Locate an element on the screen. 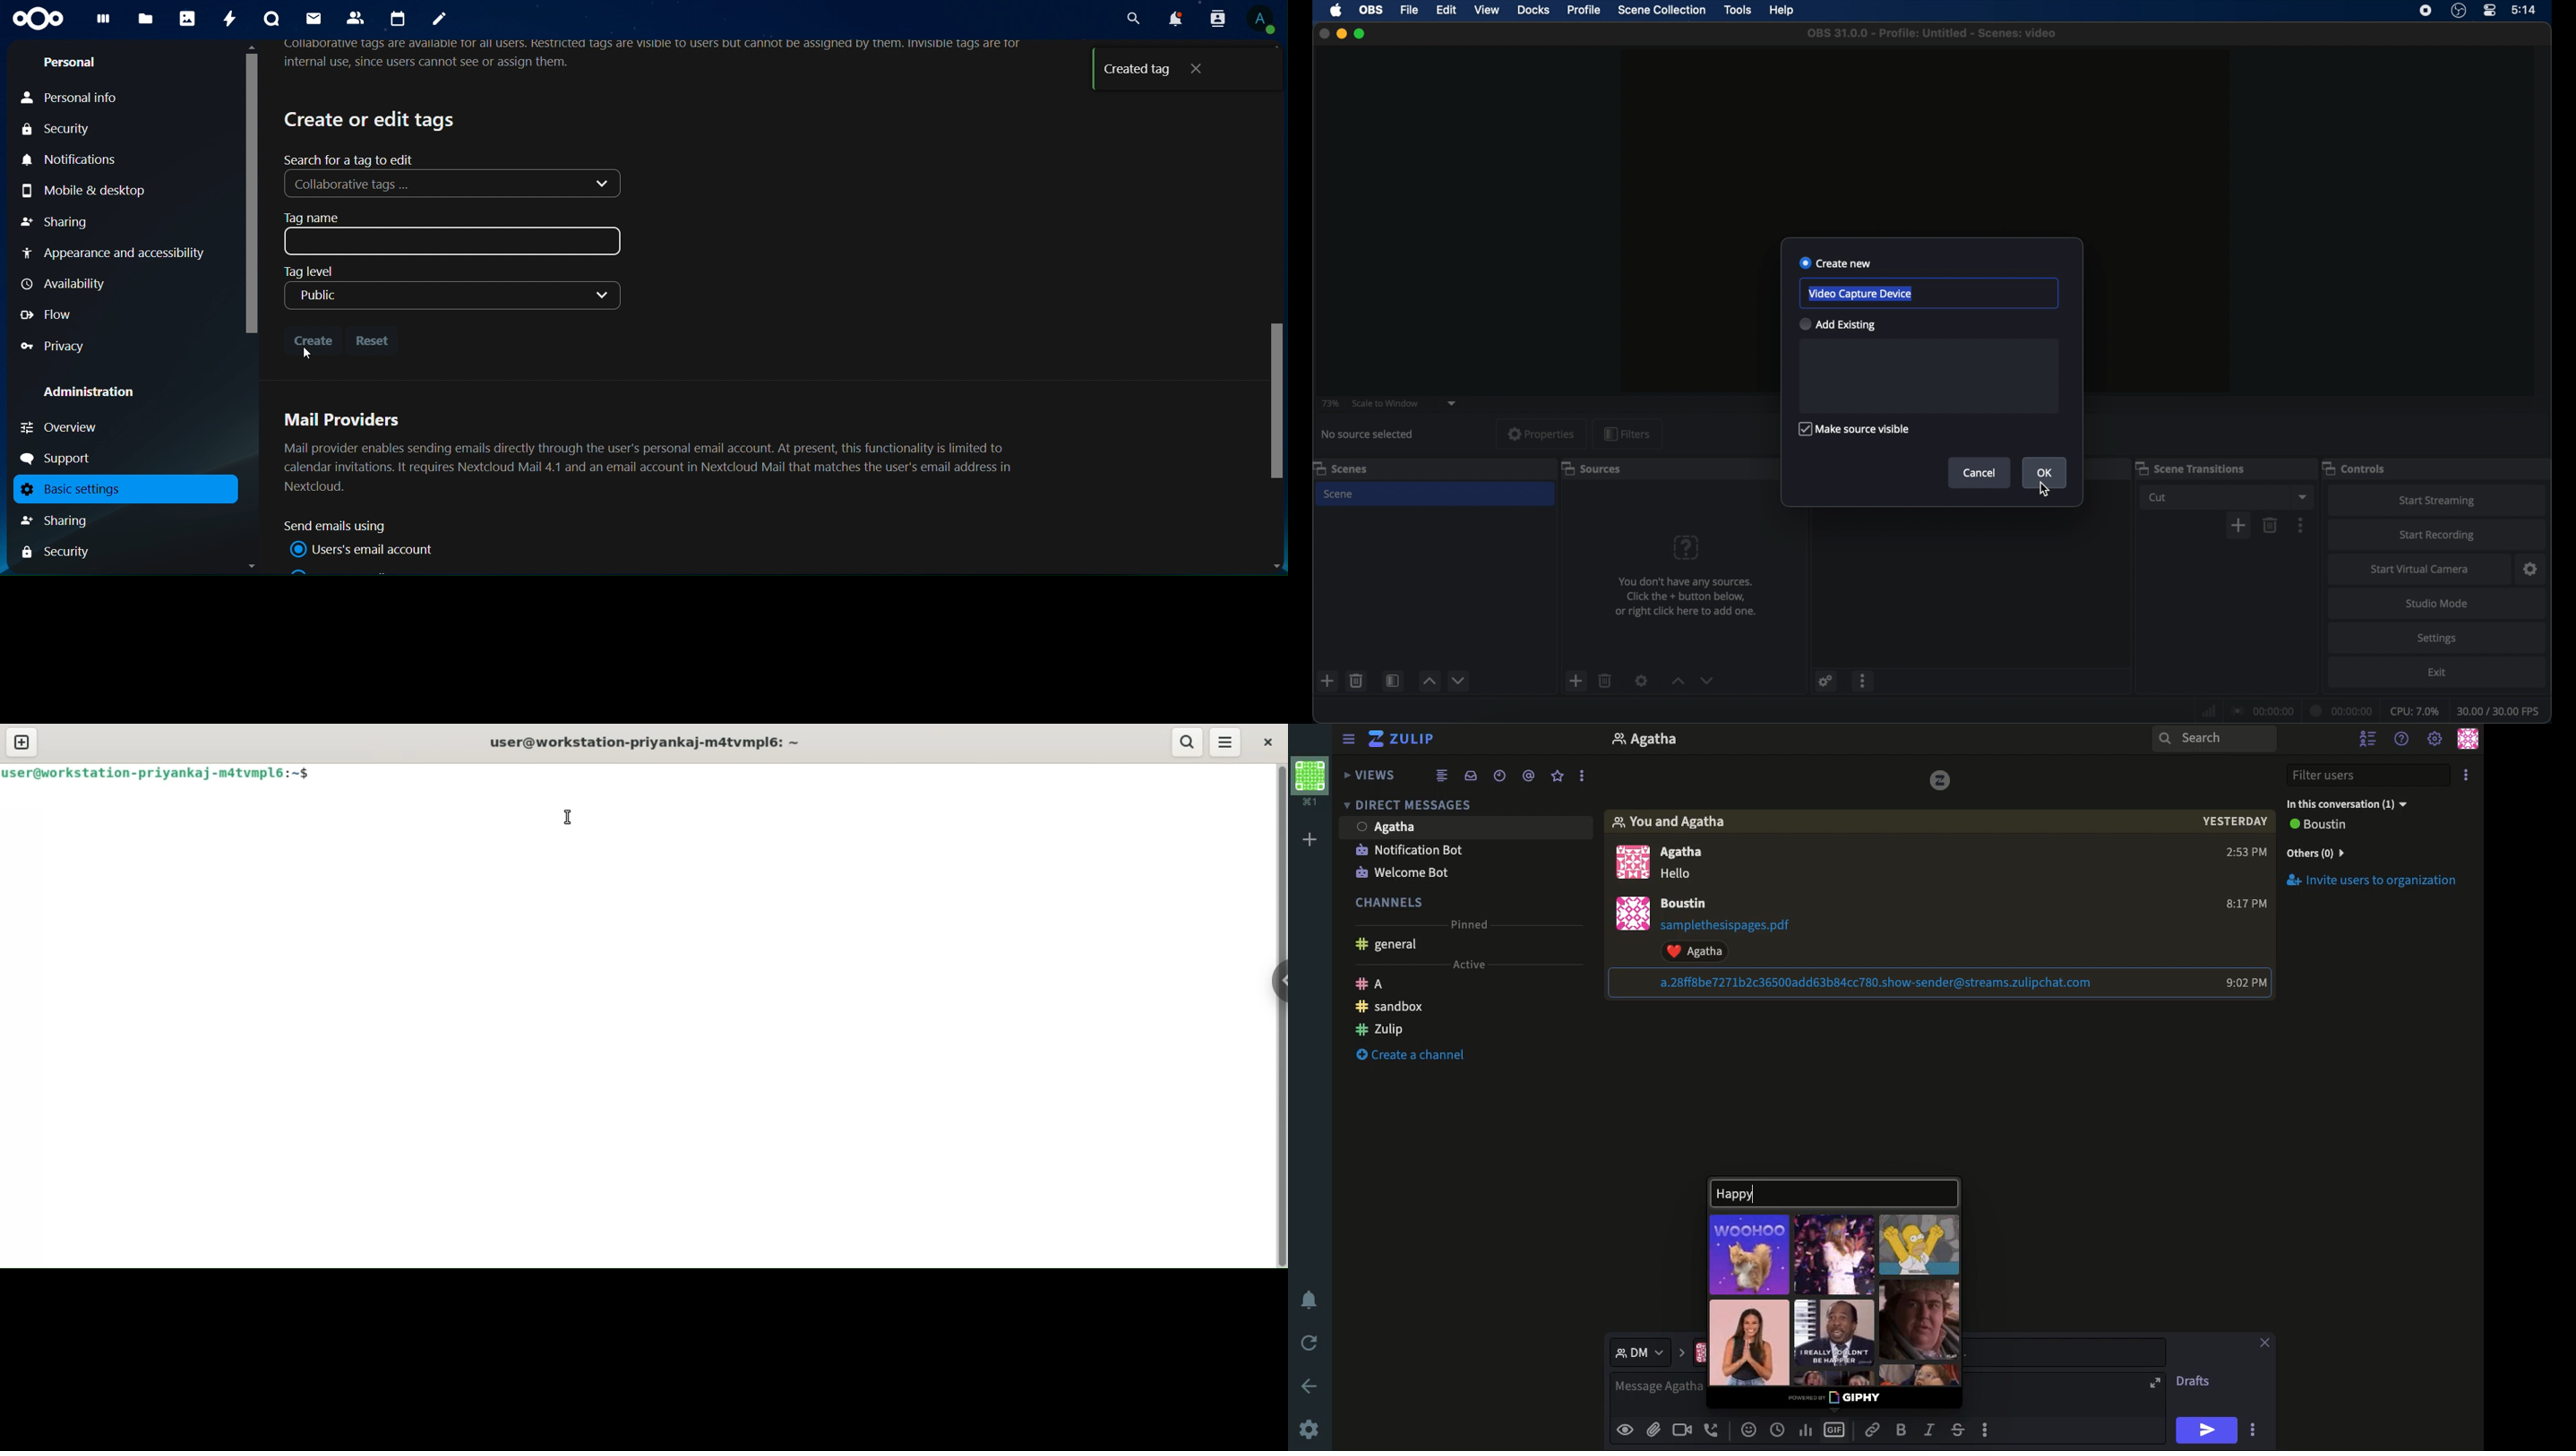 The width and height of the screenshot is (2576, 1456). tools is located at coordinates (1737, 9).